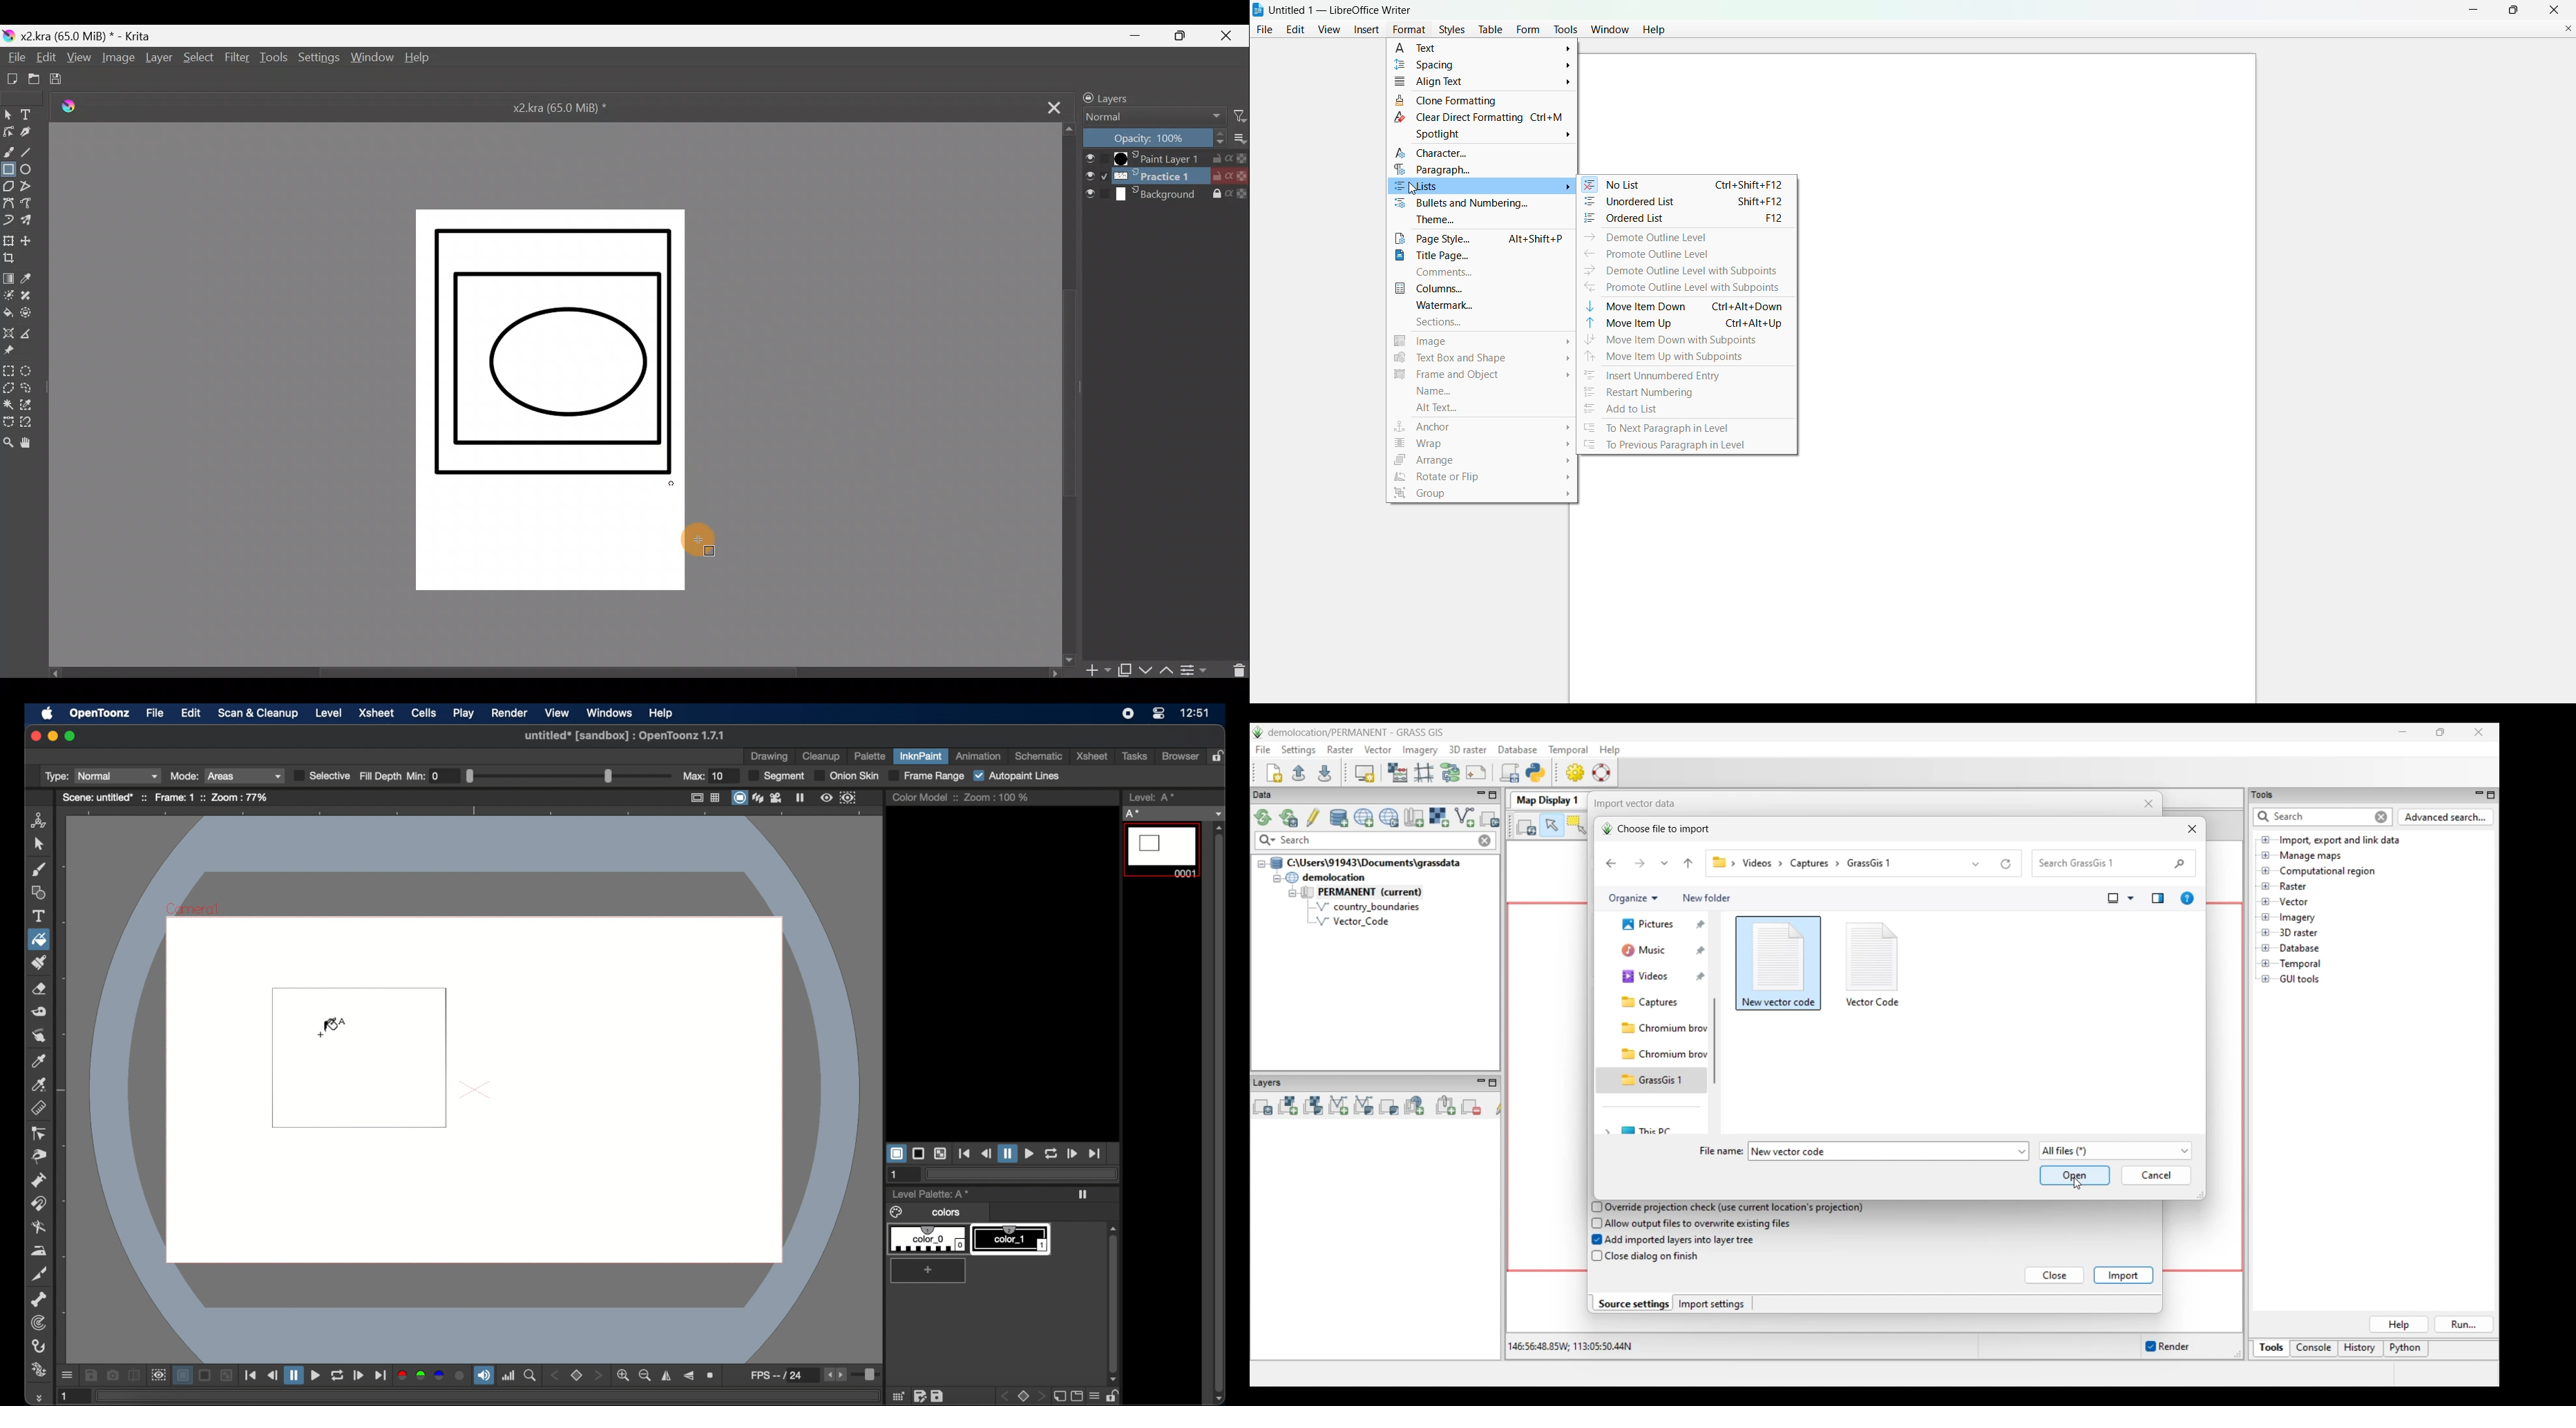 The image size is (2576, 1428). What do you see at coordinates (1444, 101) in the screenshot?
I see `clone formatting` at bounding box center [1444, 101].